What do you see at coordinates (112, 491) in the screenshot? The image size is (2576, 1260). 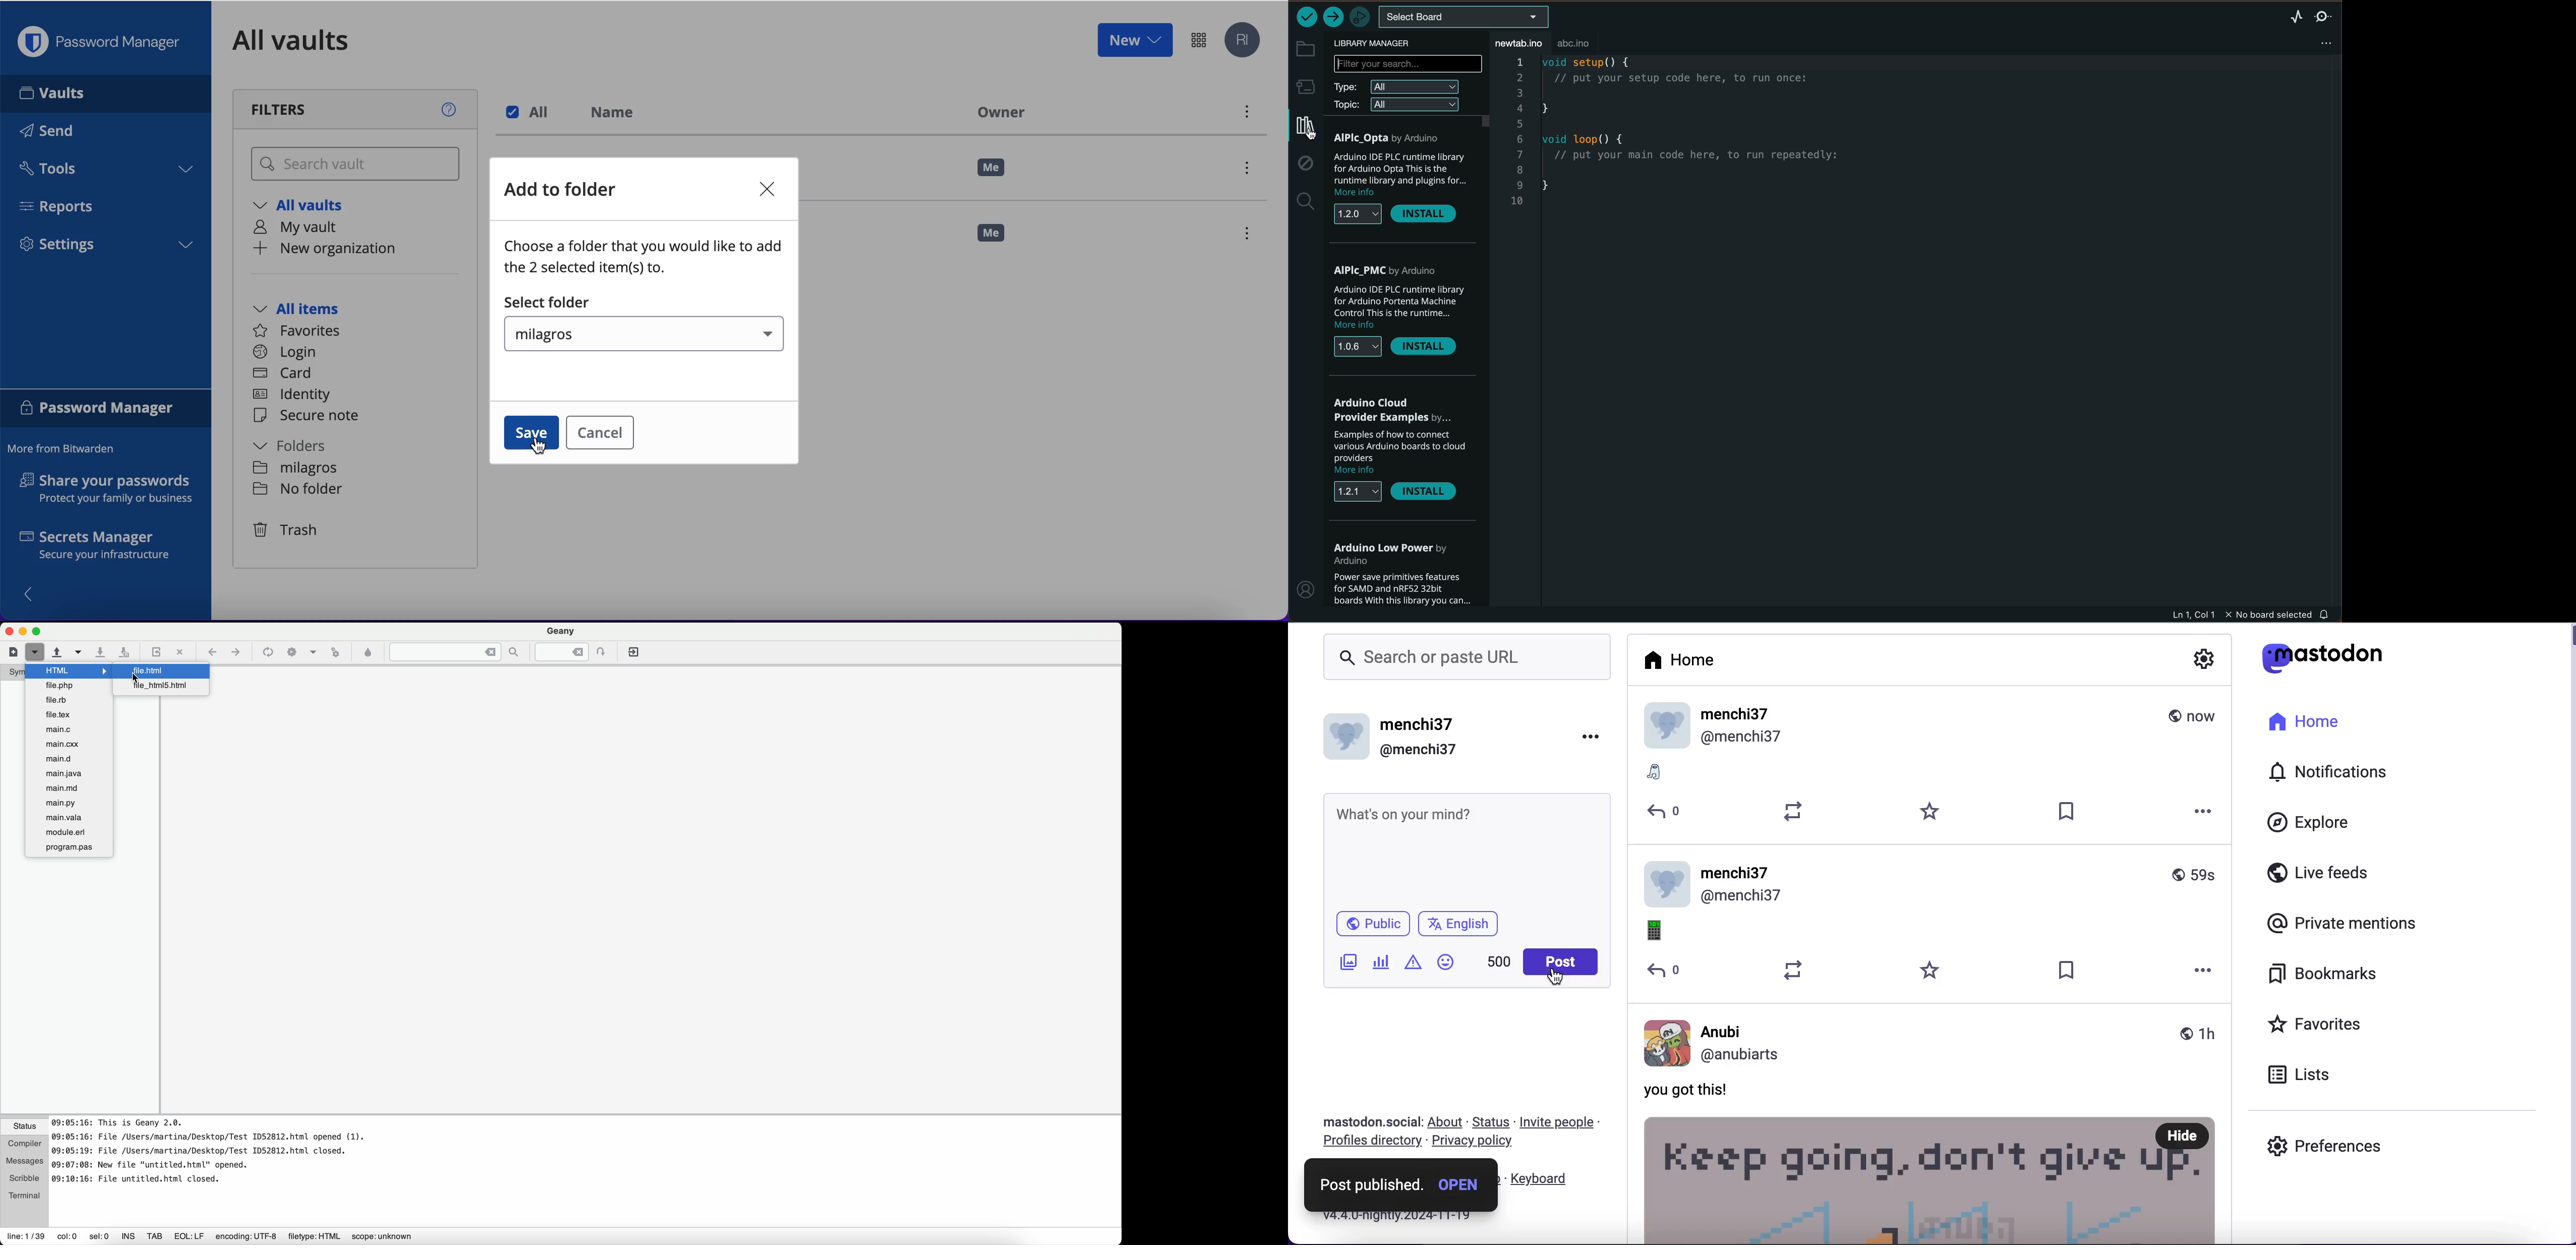 I see `share your passwords protect your family or business` at bounding box center [112, 491].